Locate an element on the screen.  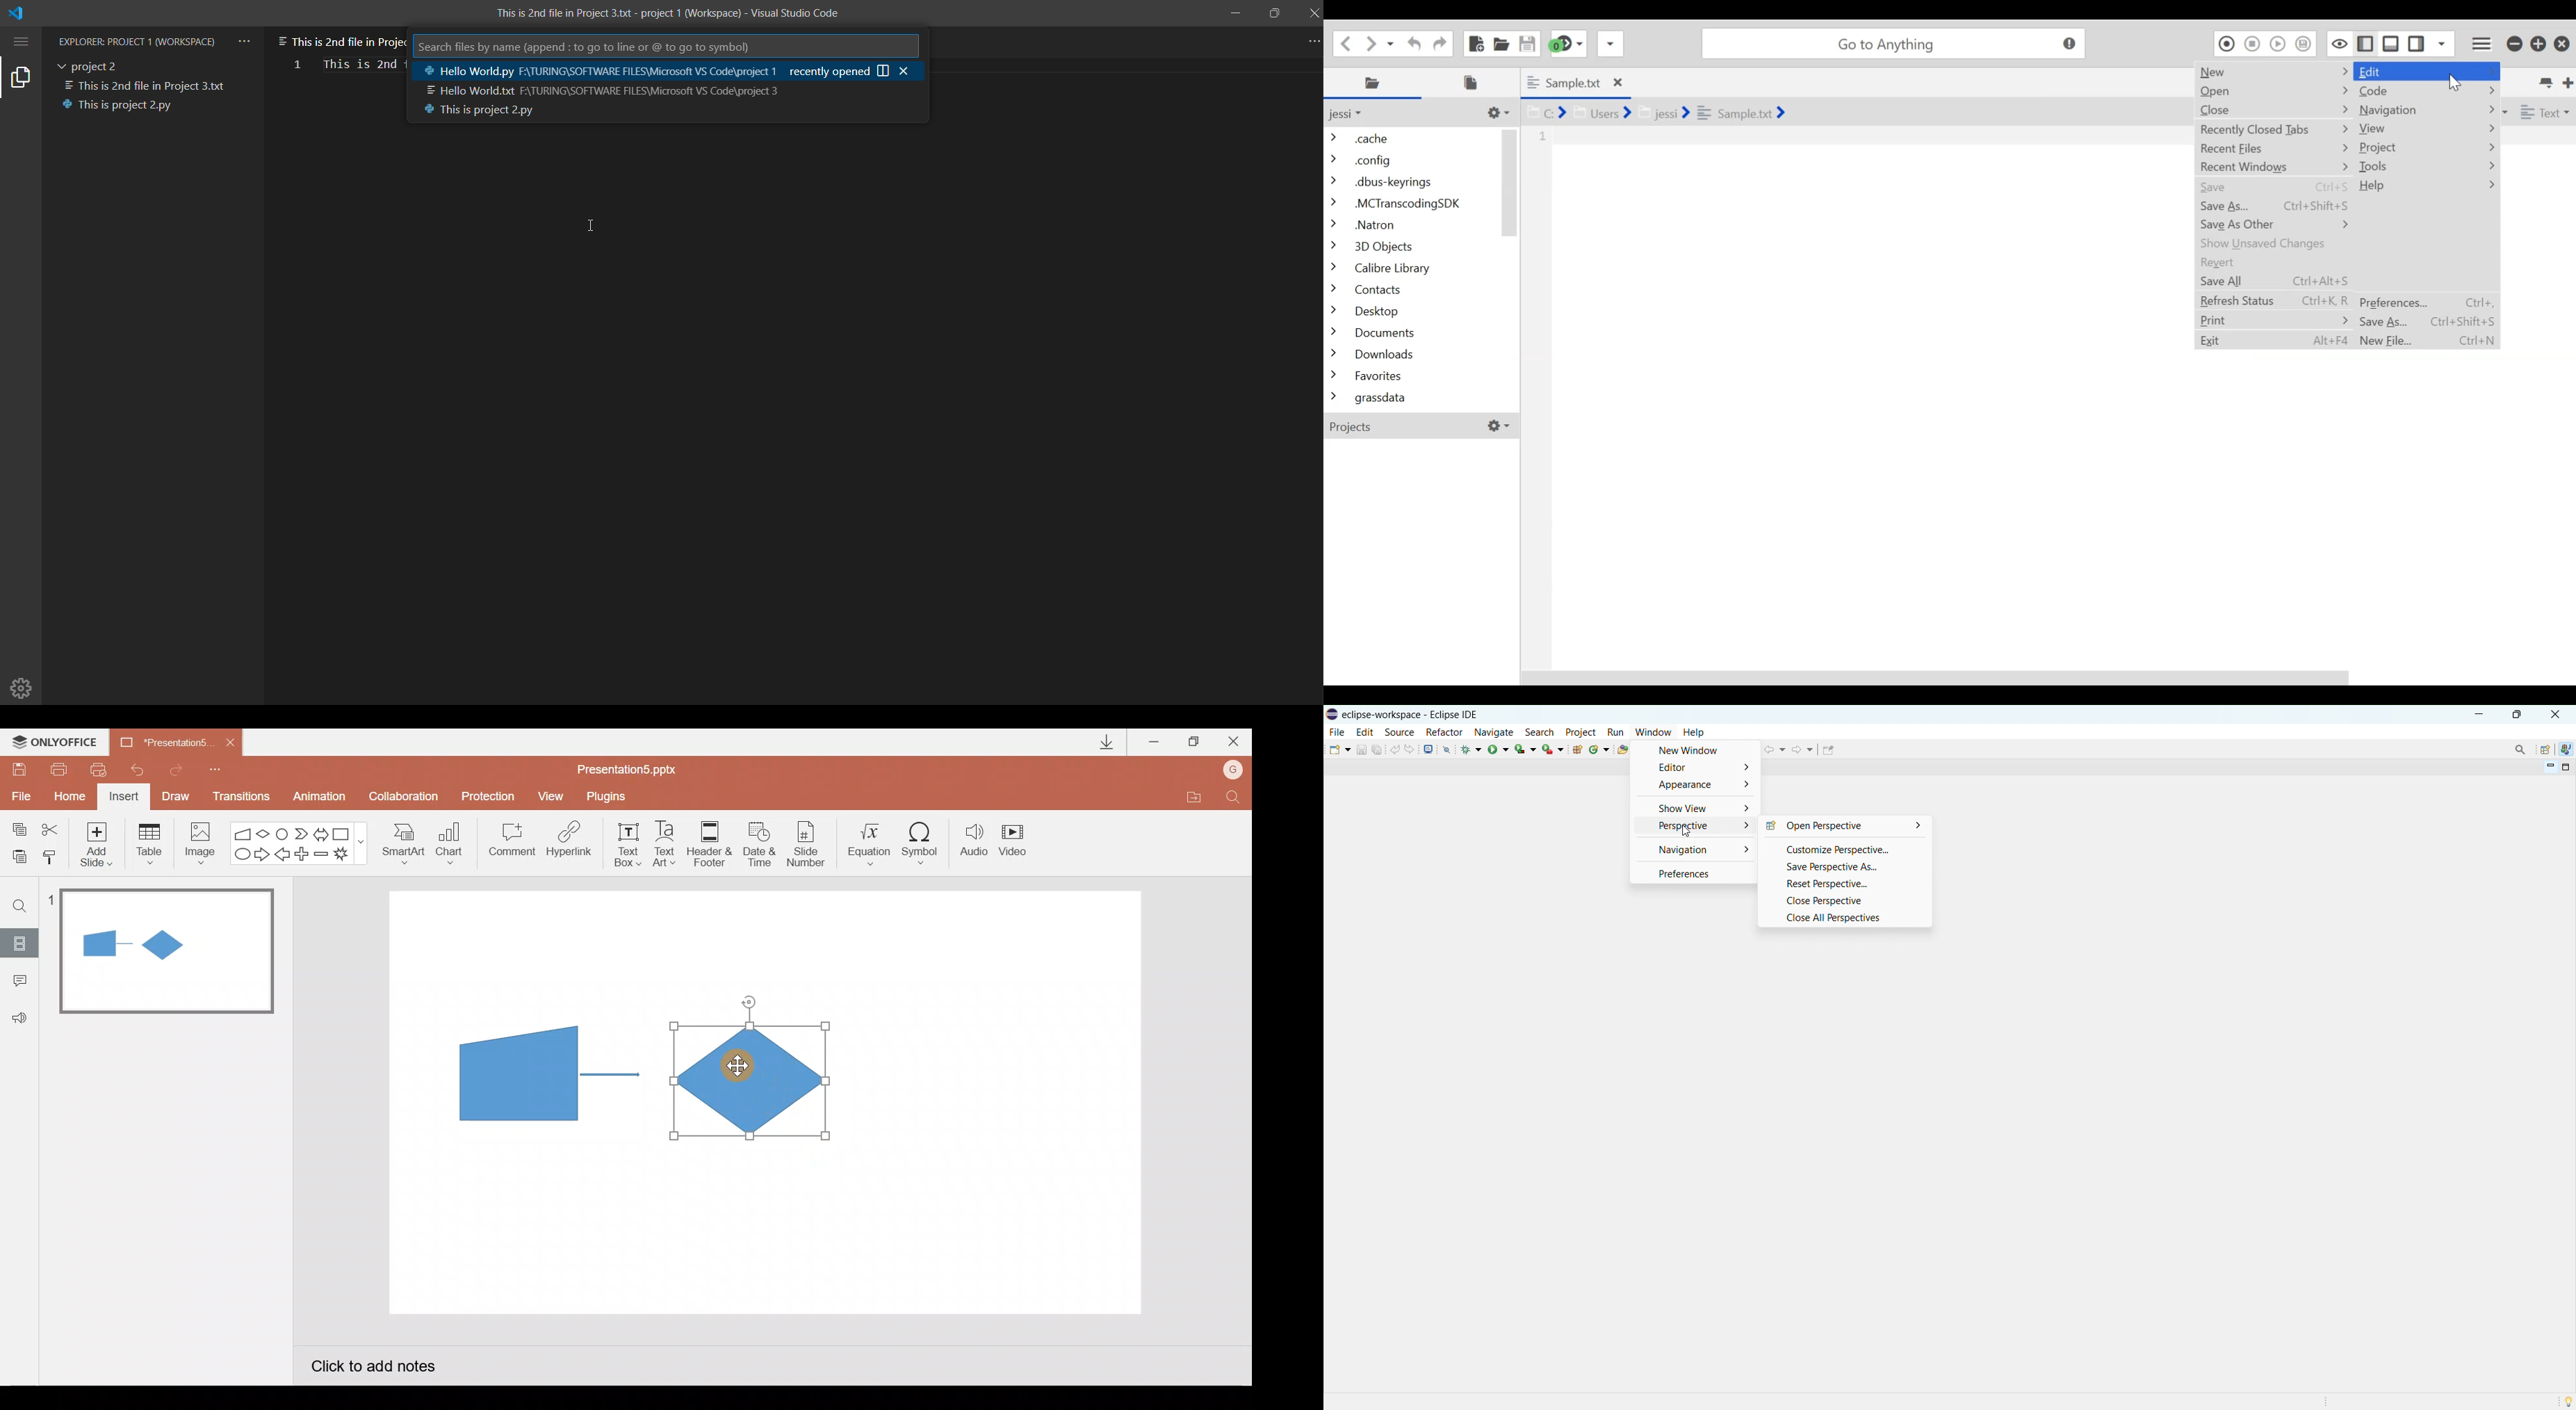
Header & footer is located at coordinates (709, 843).